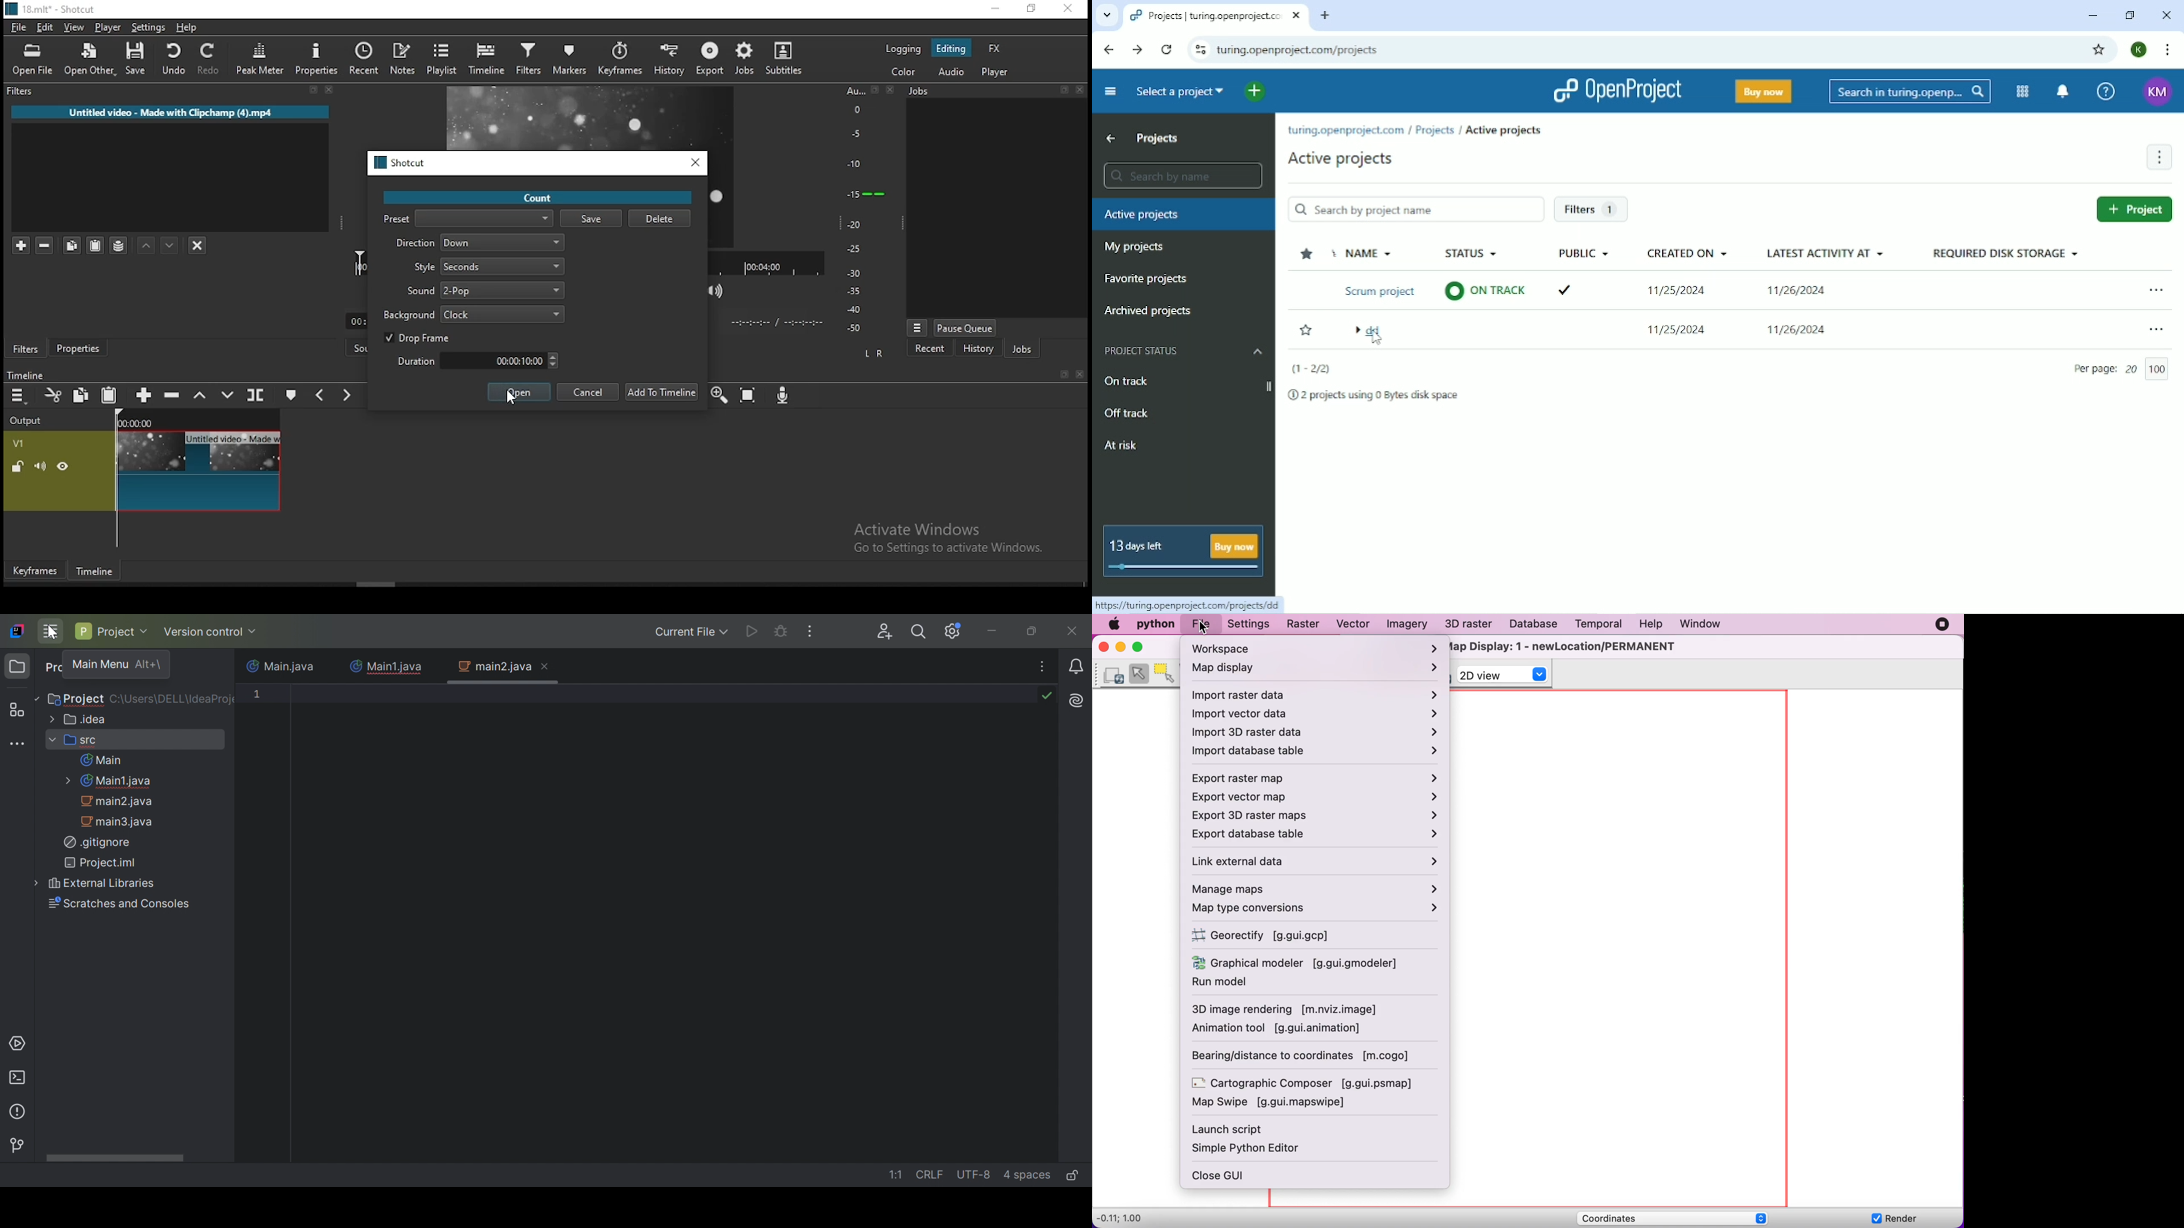  I want to click on remove selected filters, so click(46, 246).